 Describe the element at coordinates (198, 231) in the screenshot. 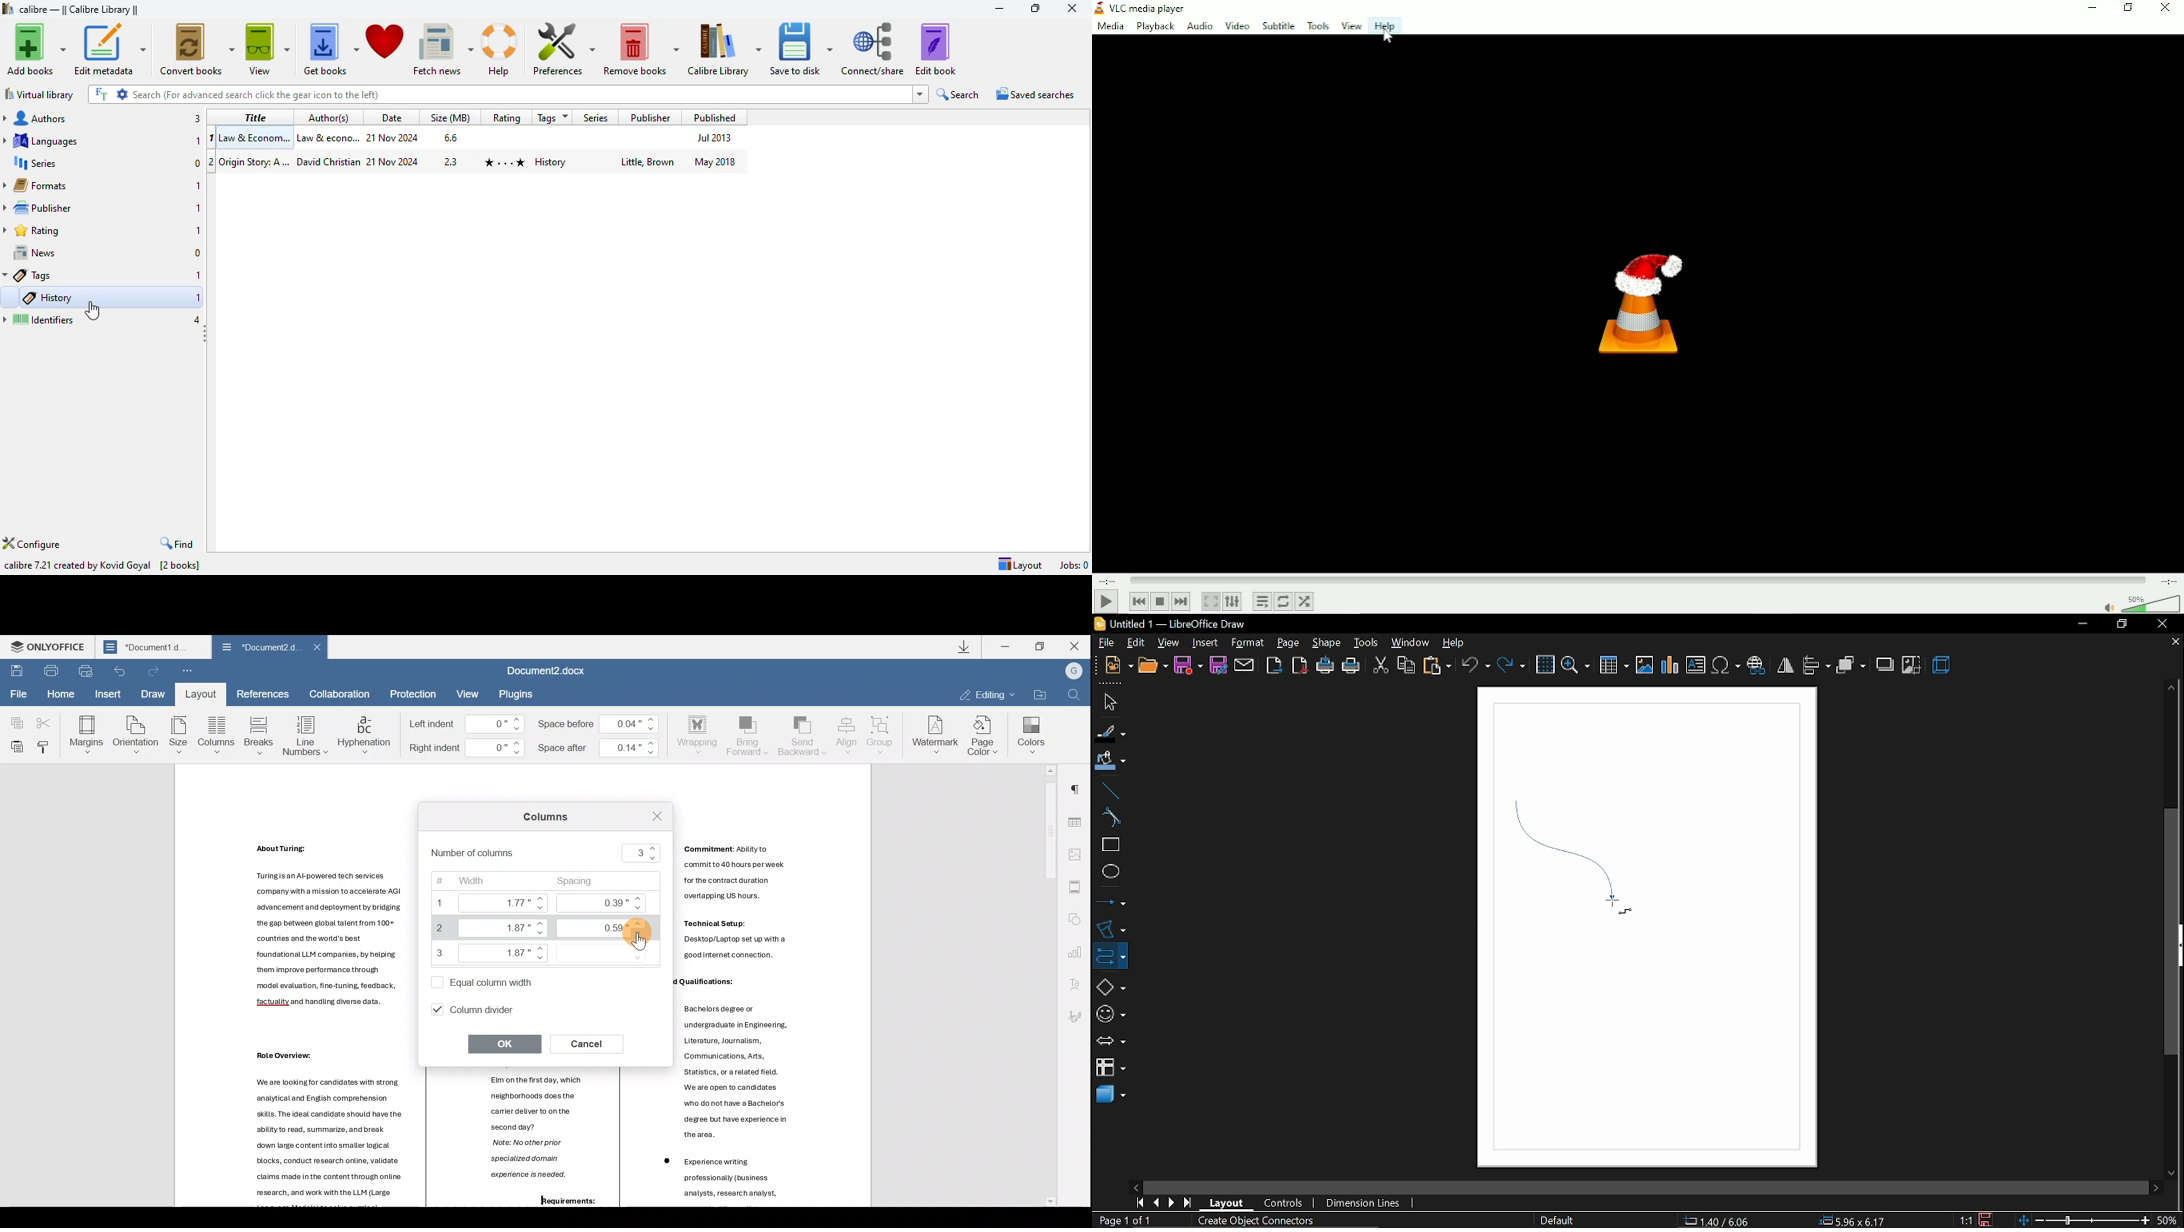

I see `1` at that location.